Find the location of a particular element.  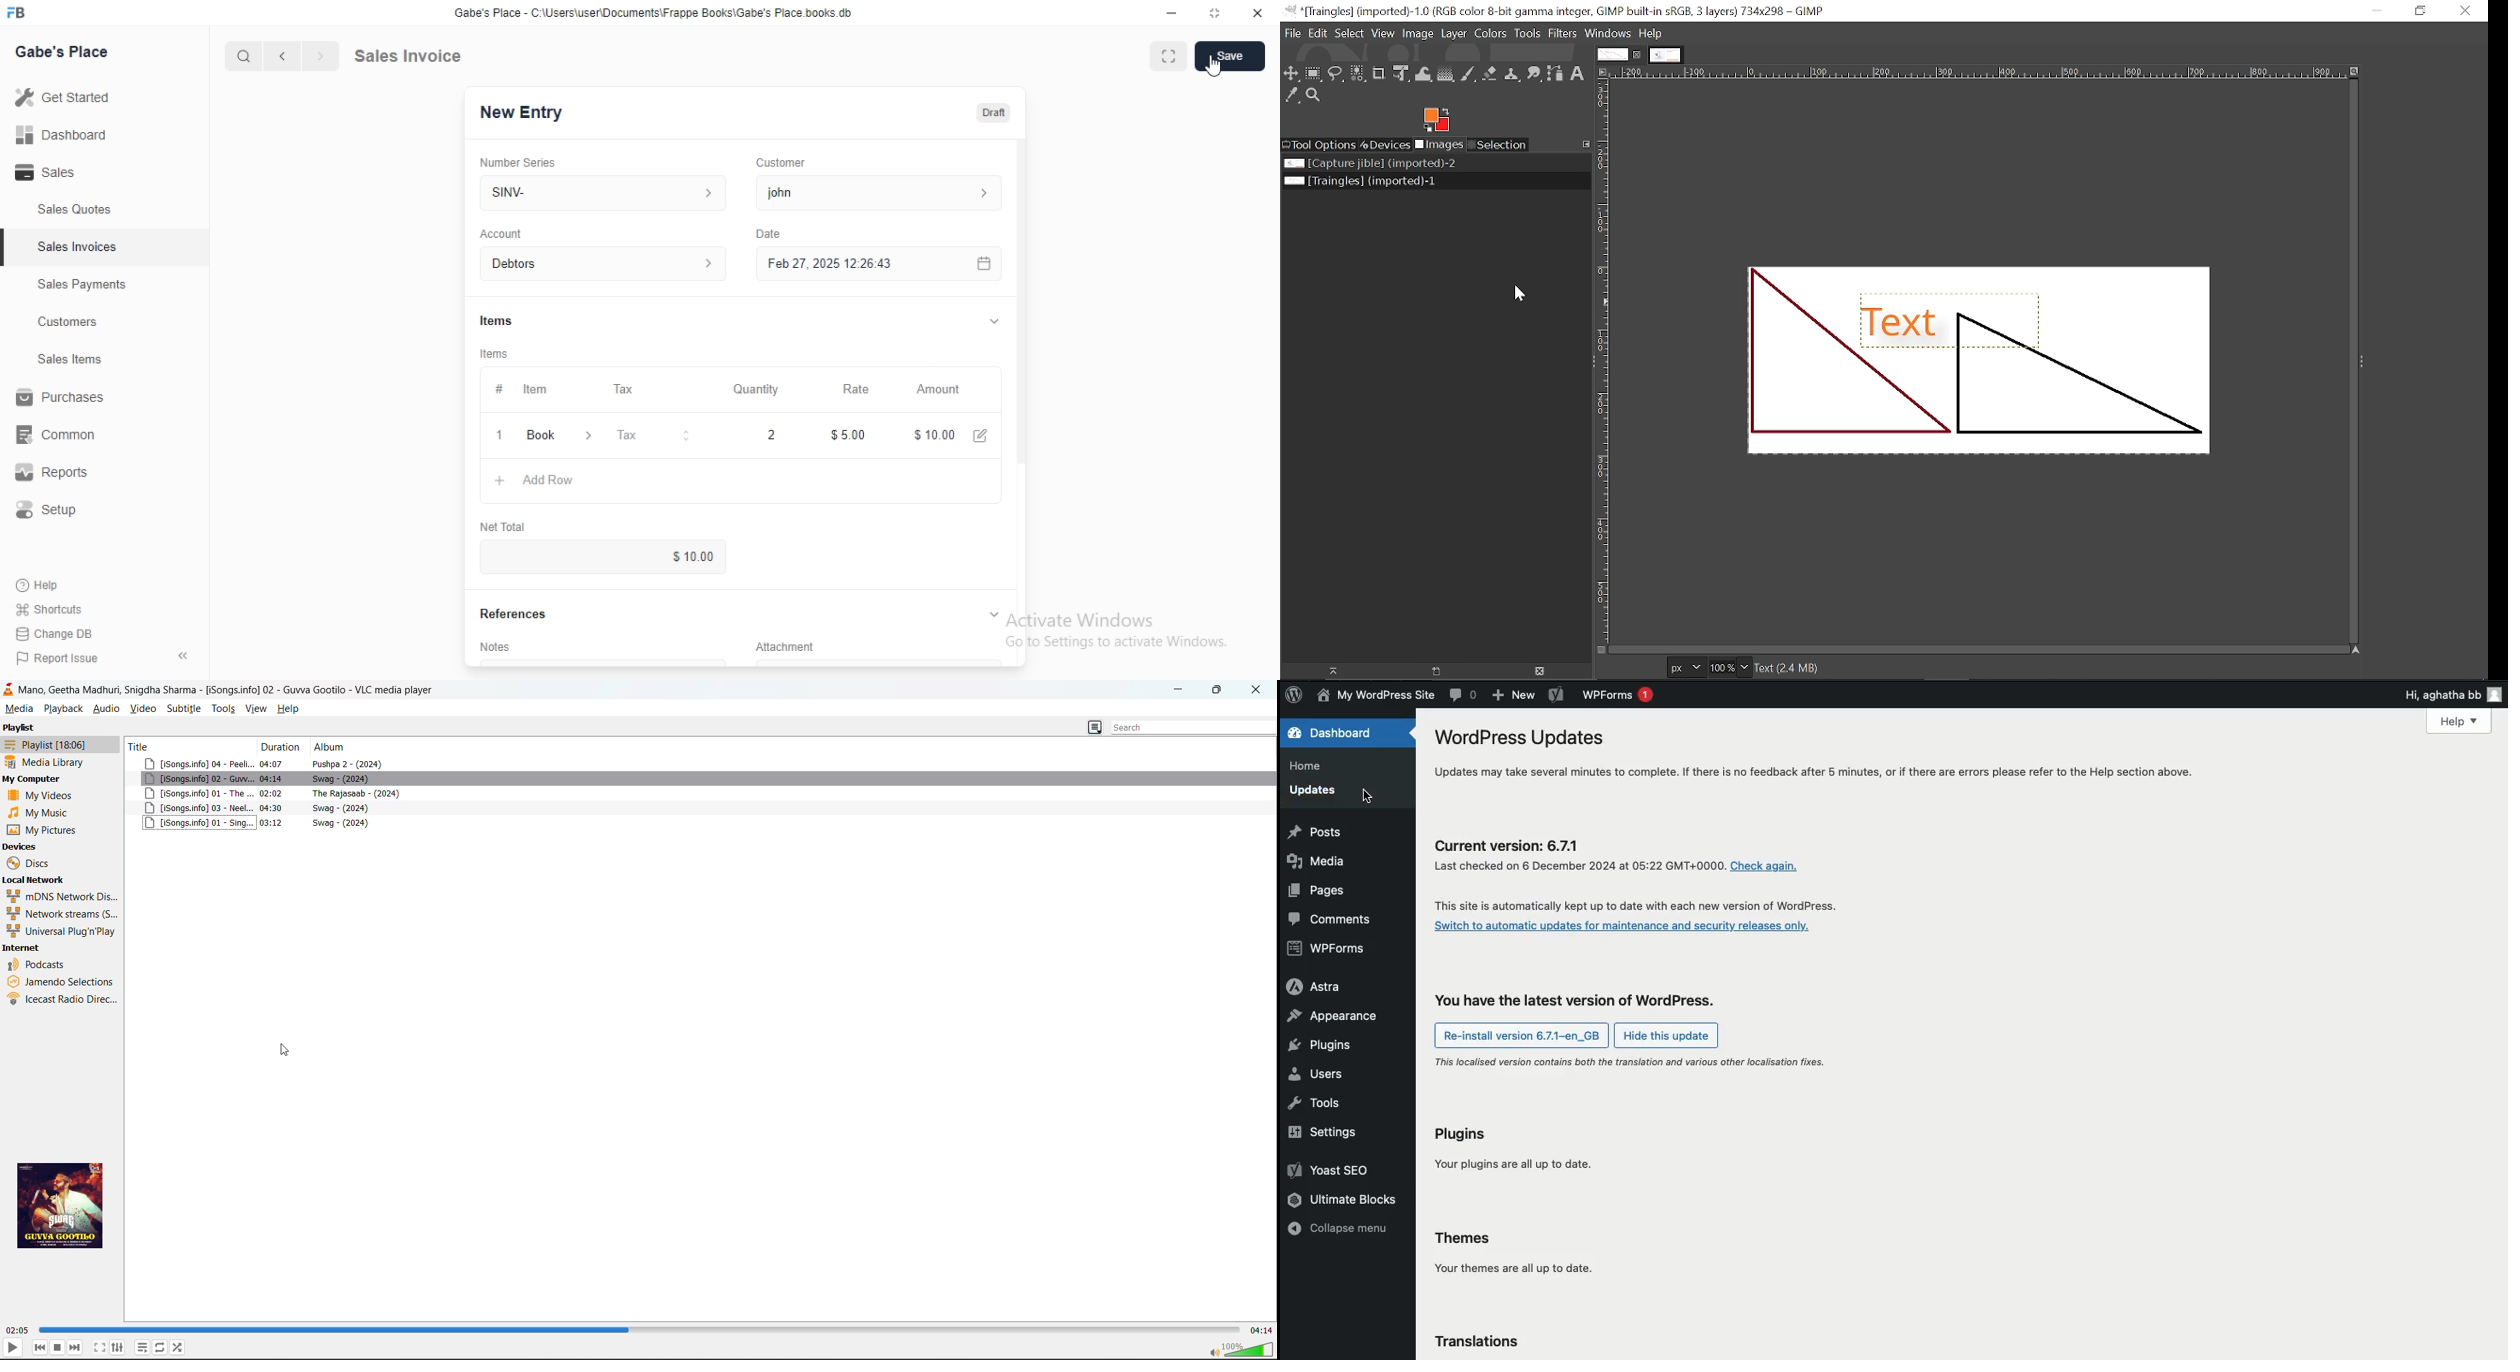

# is located at coordinates (500, 388).